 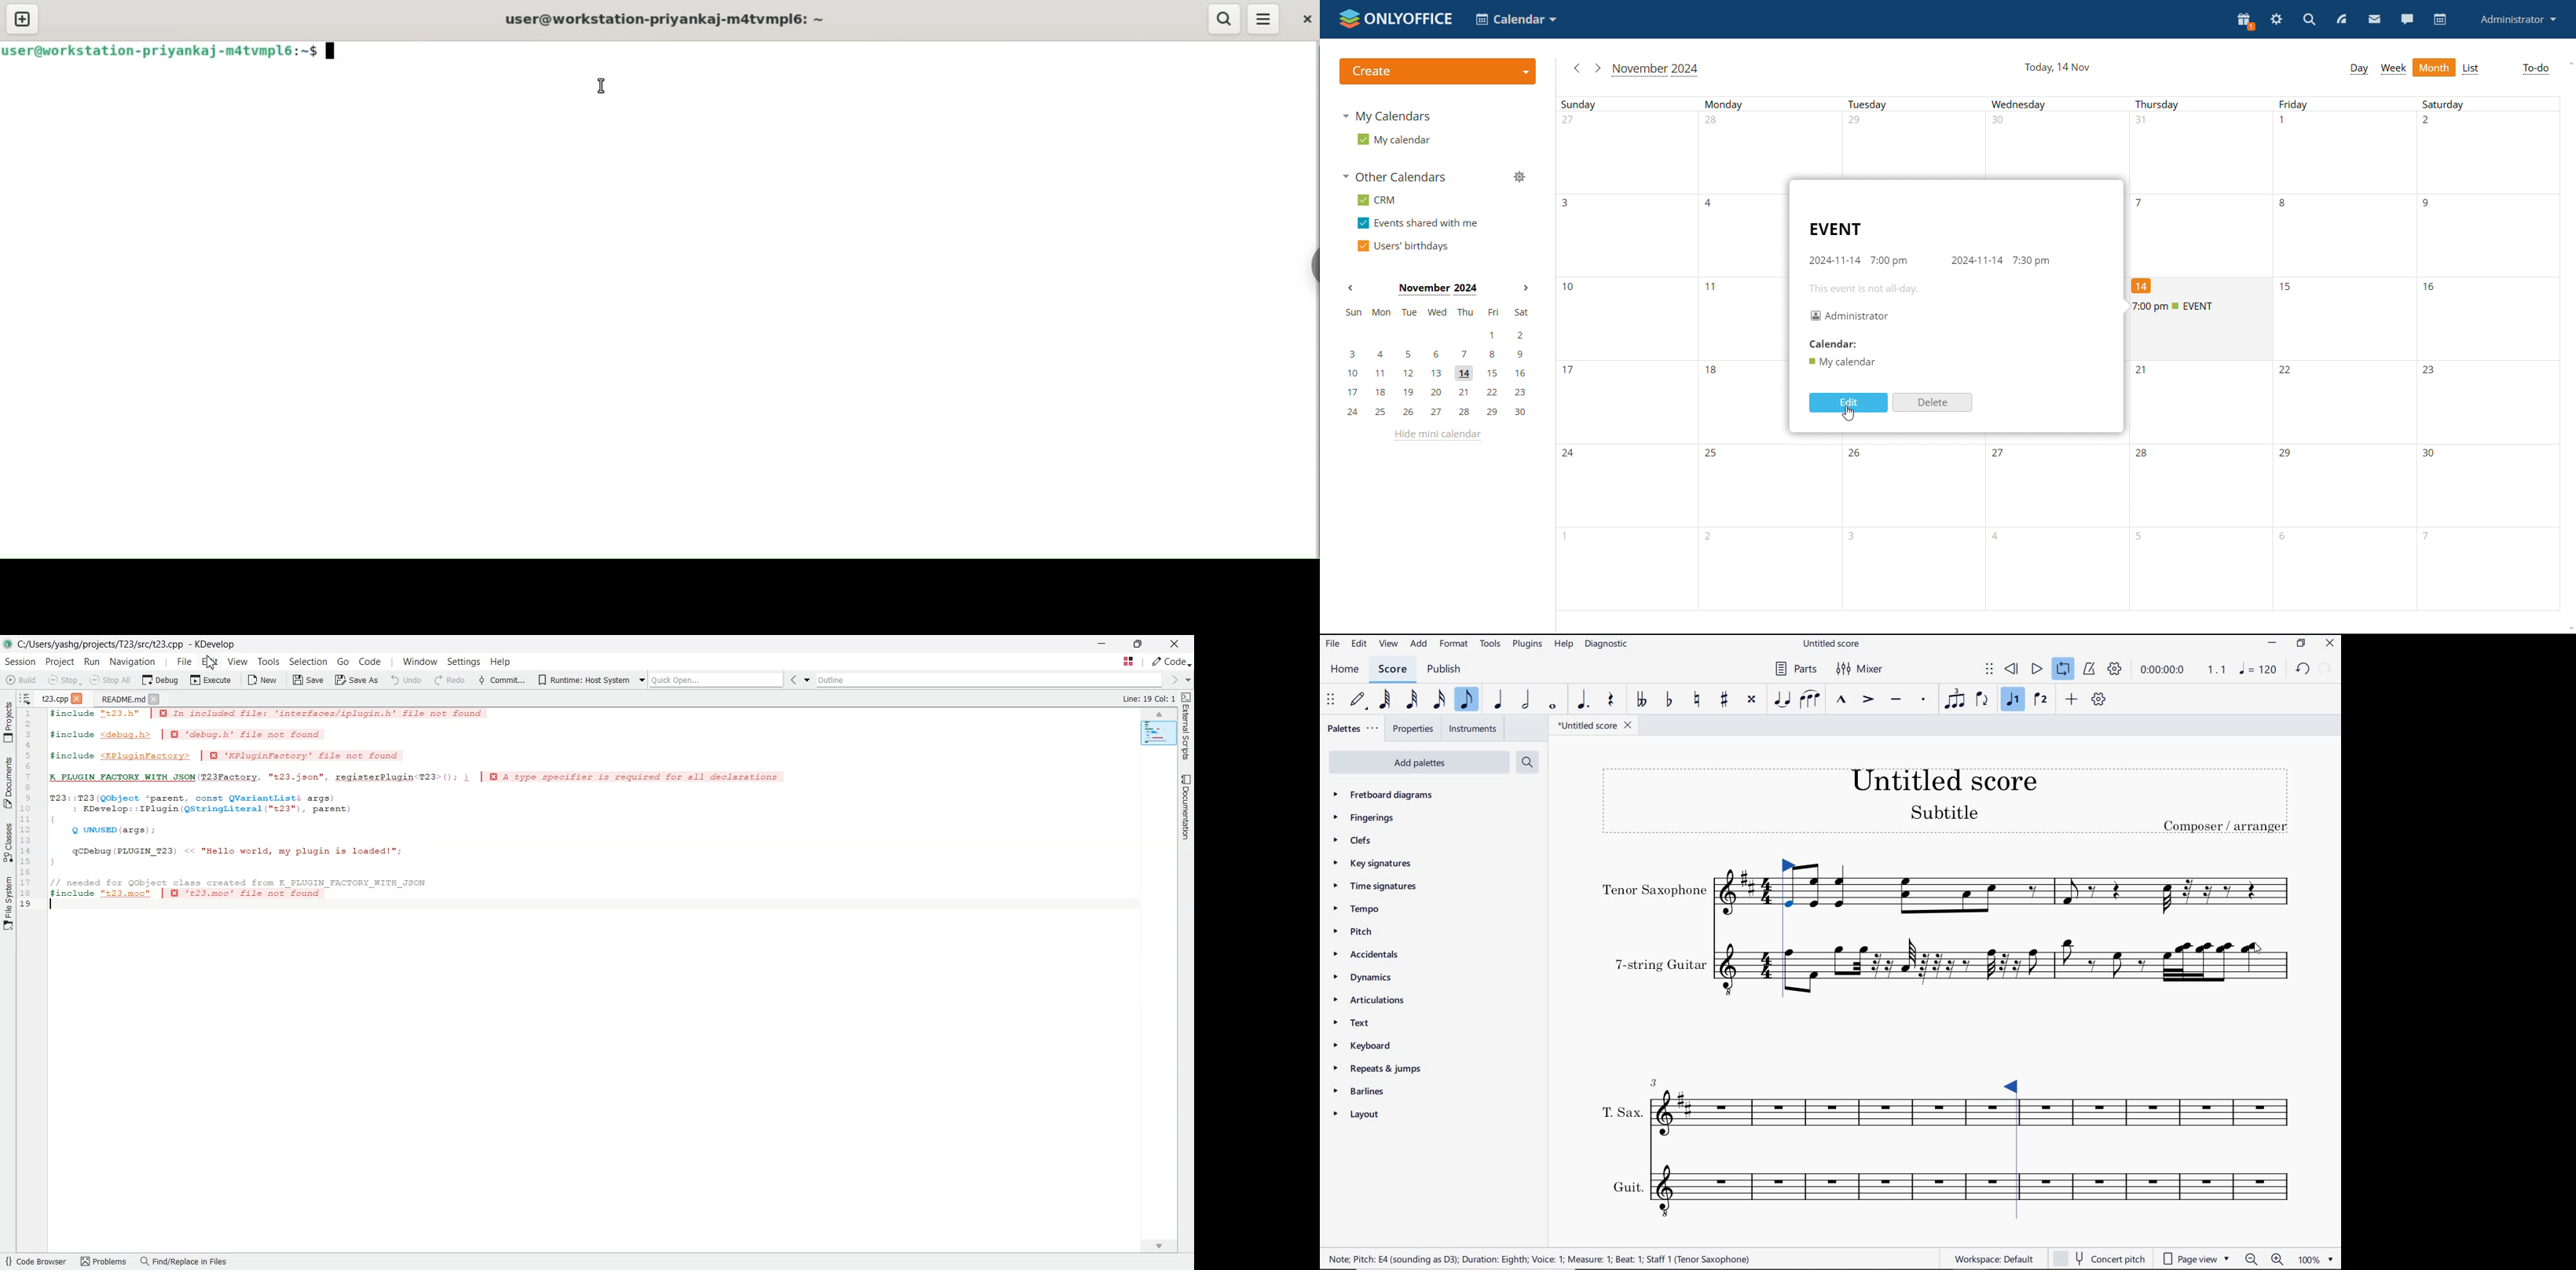 What do you see at coordinates (1540, 1258) in the screenshot?
I see `score description` at bounding box center [1540, 1258].